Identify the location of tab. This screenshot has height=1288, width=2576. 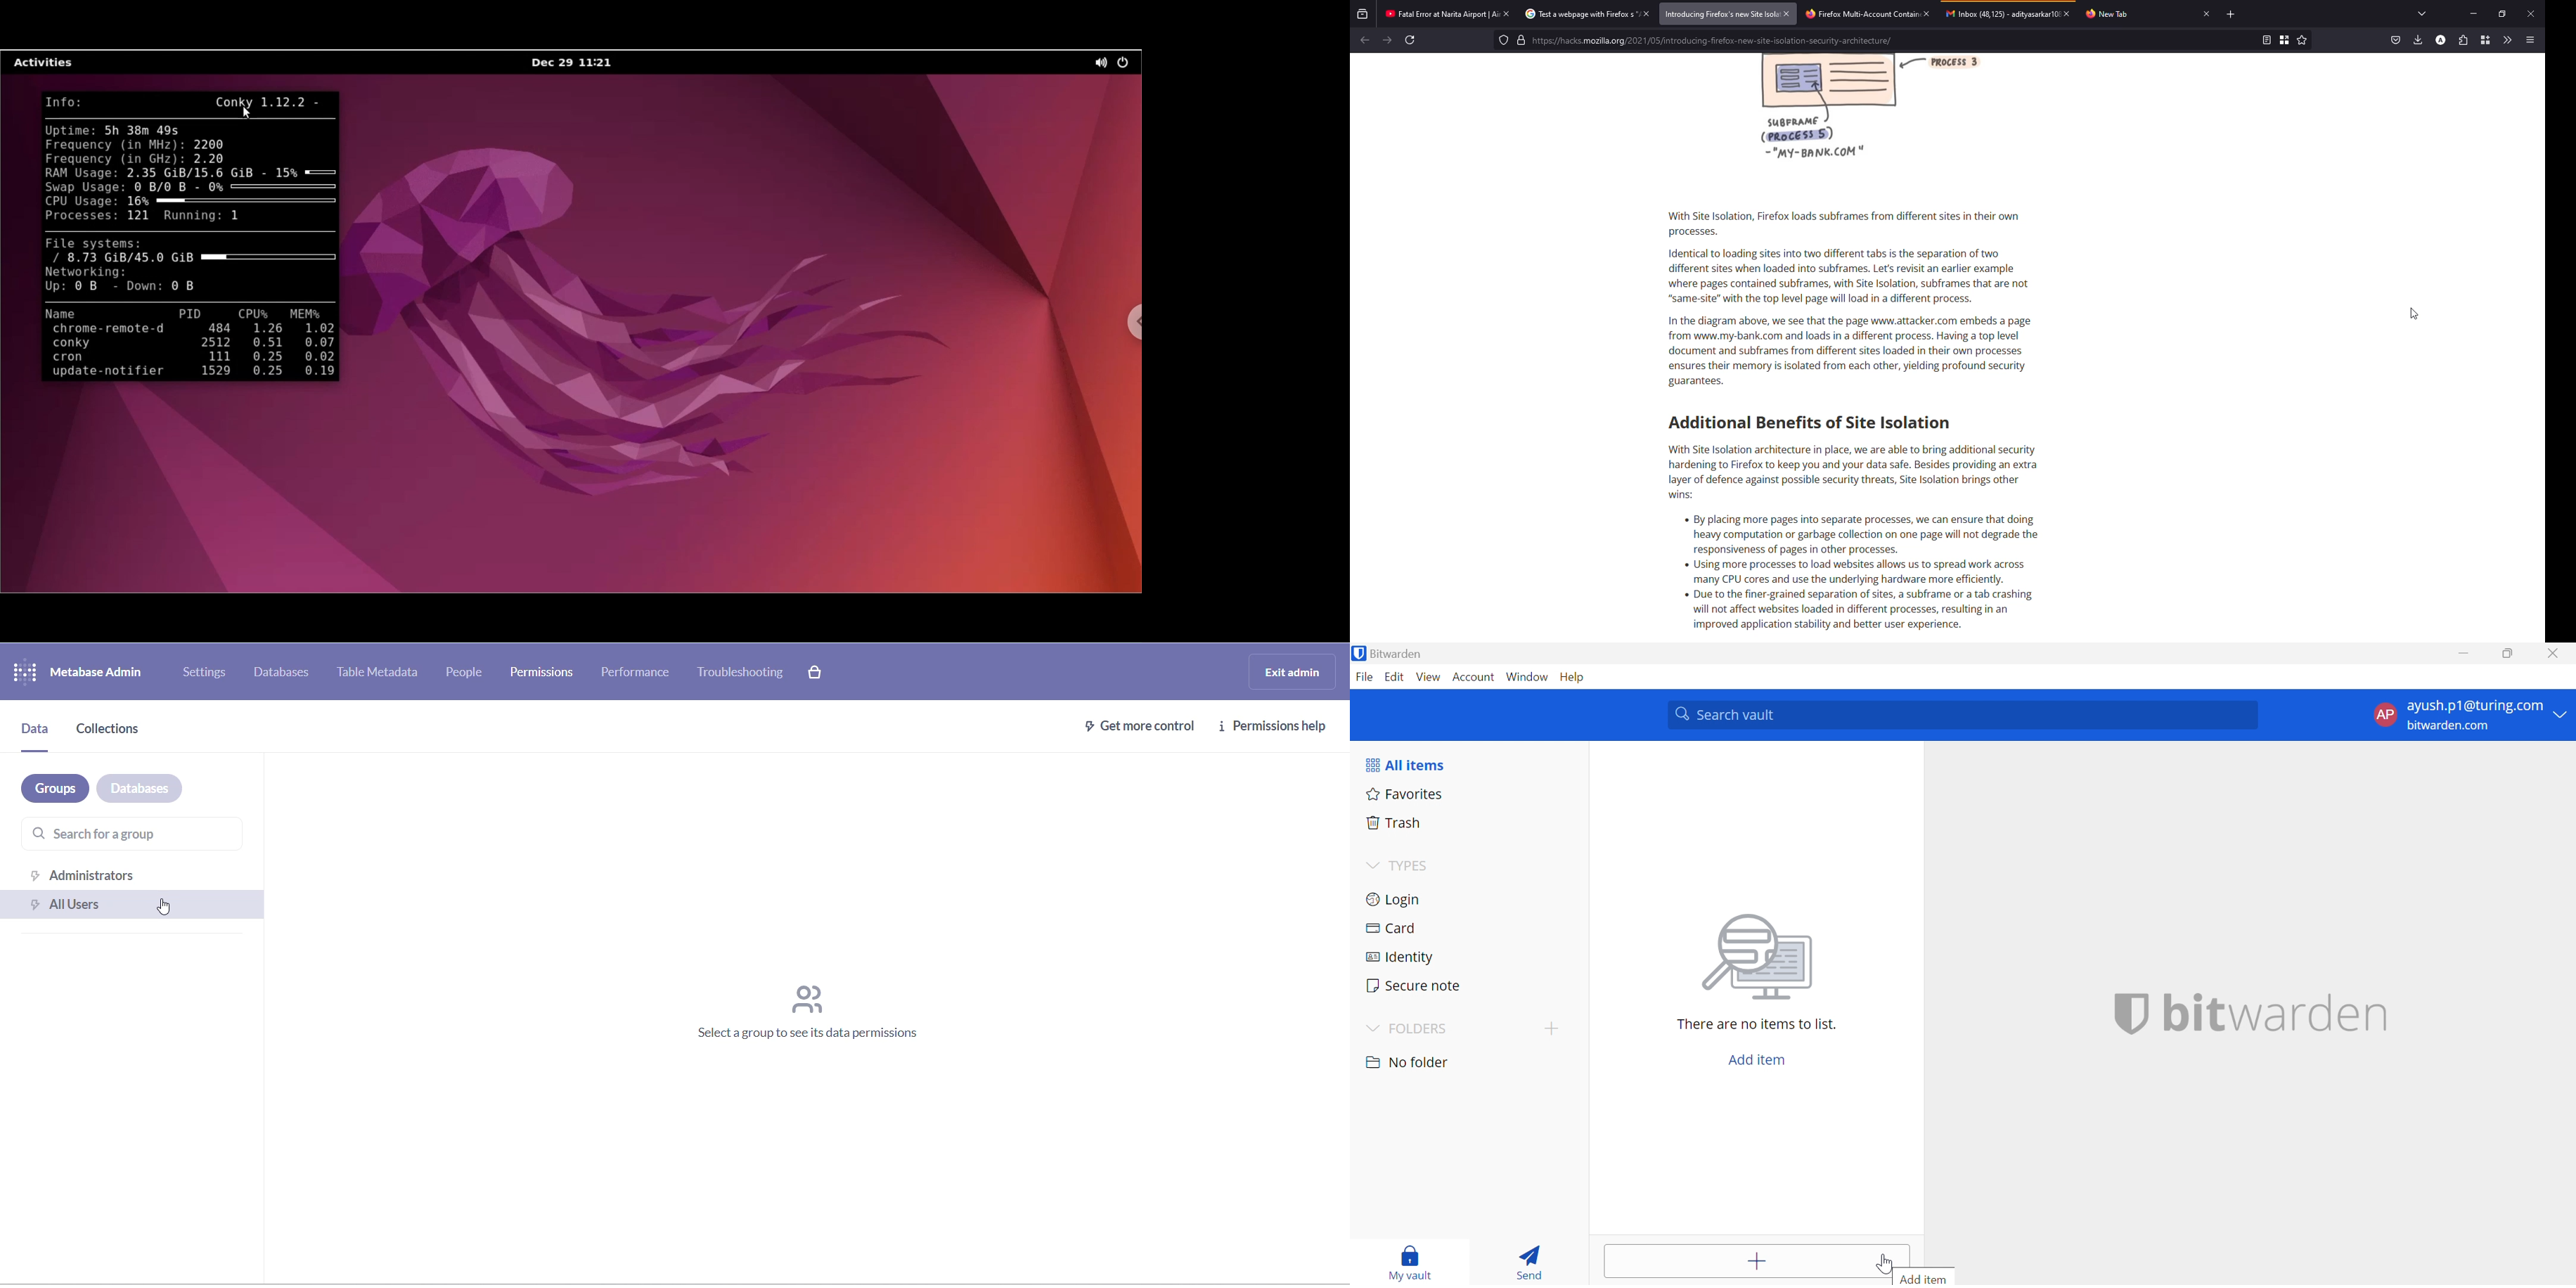
(2109, 14).